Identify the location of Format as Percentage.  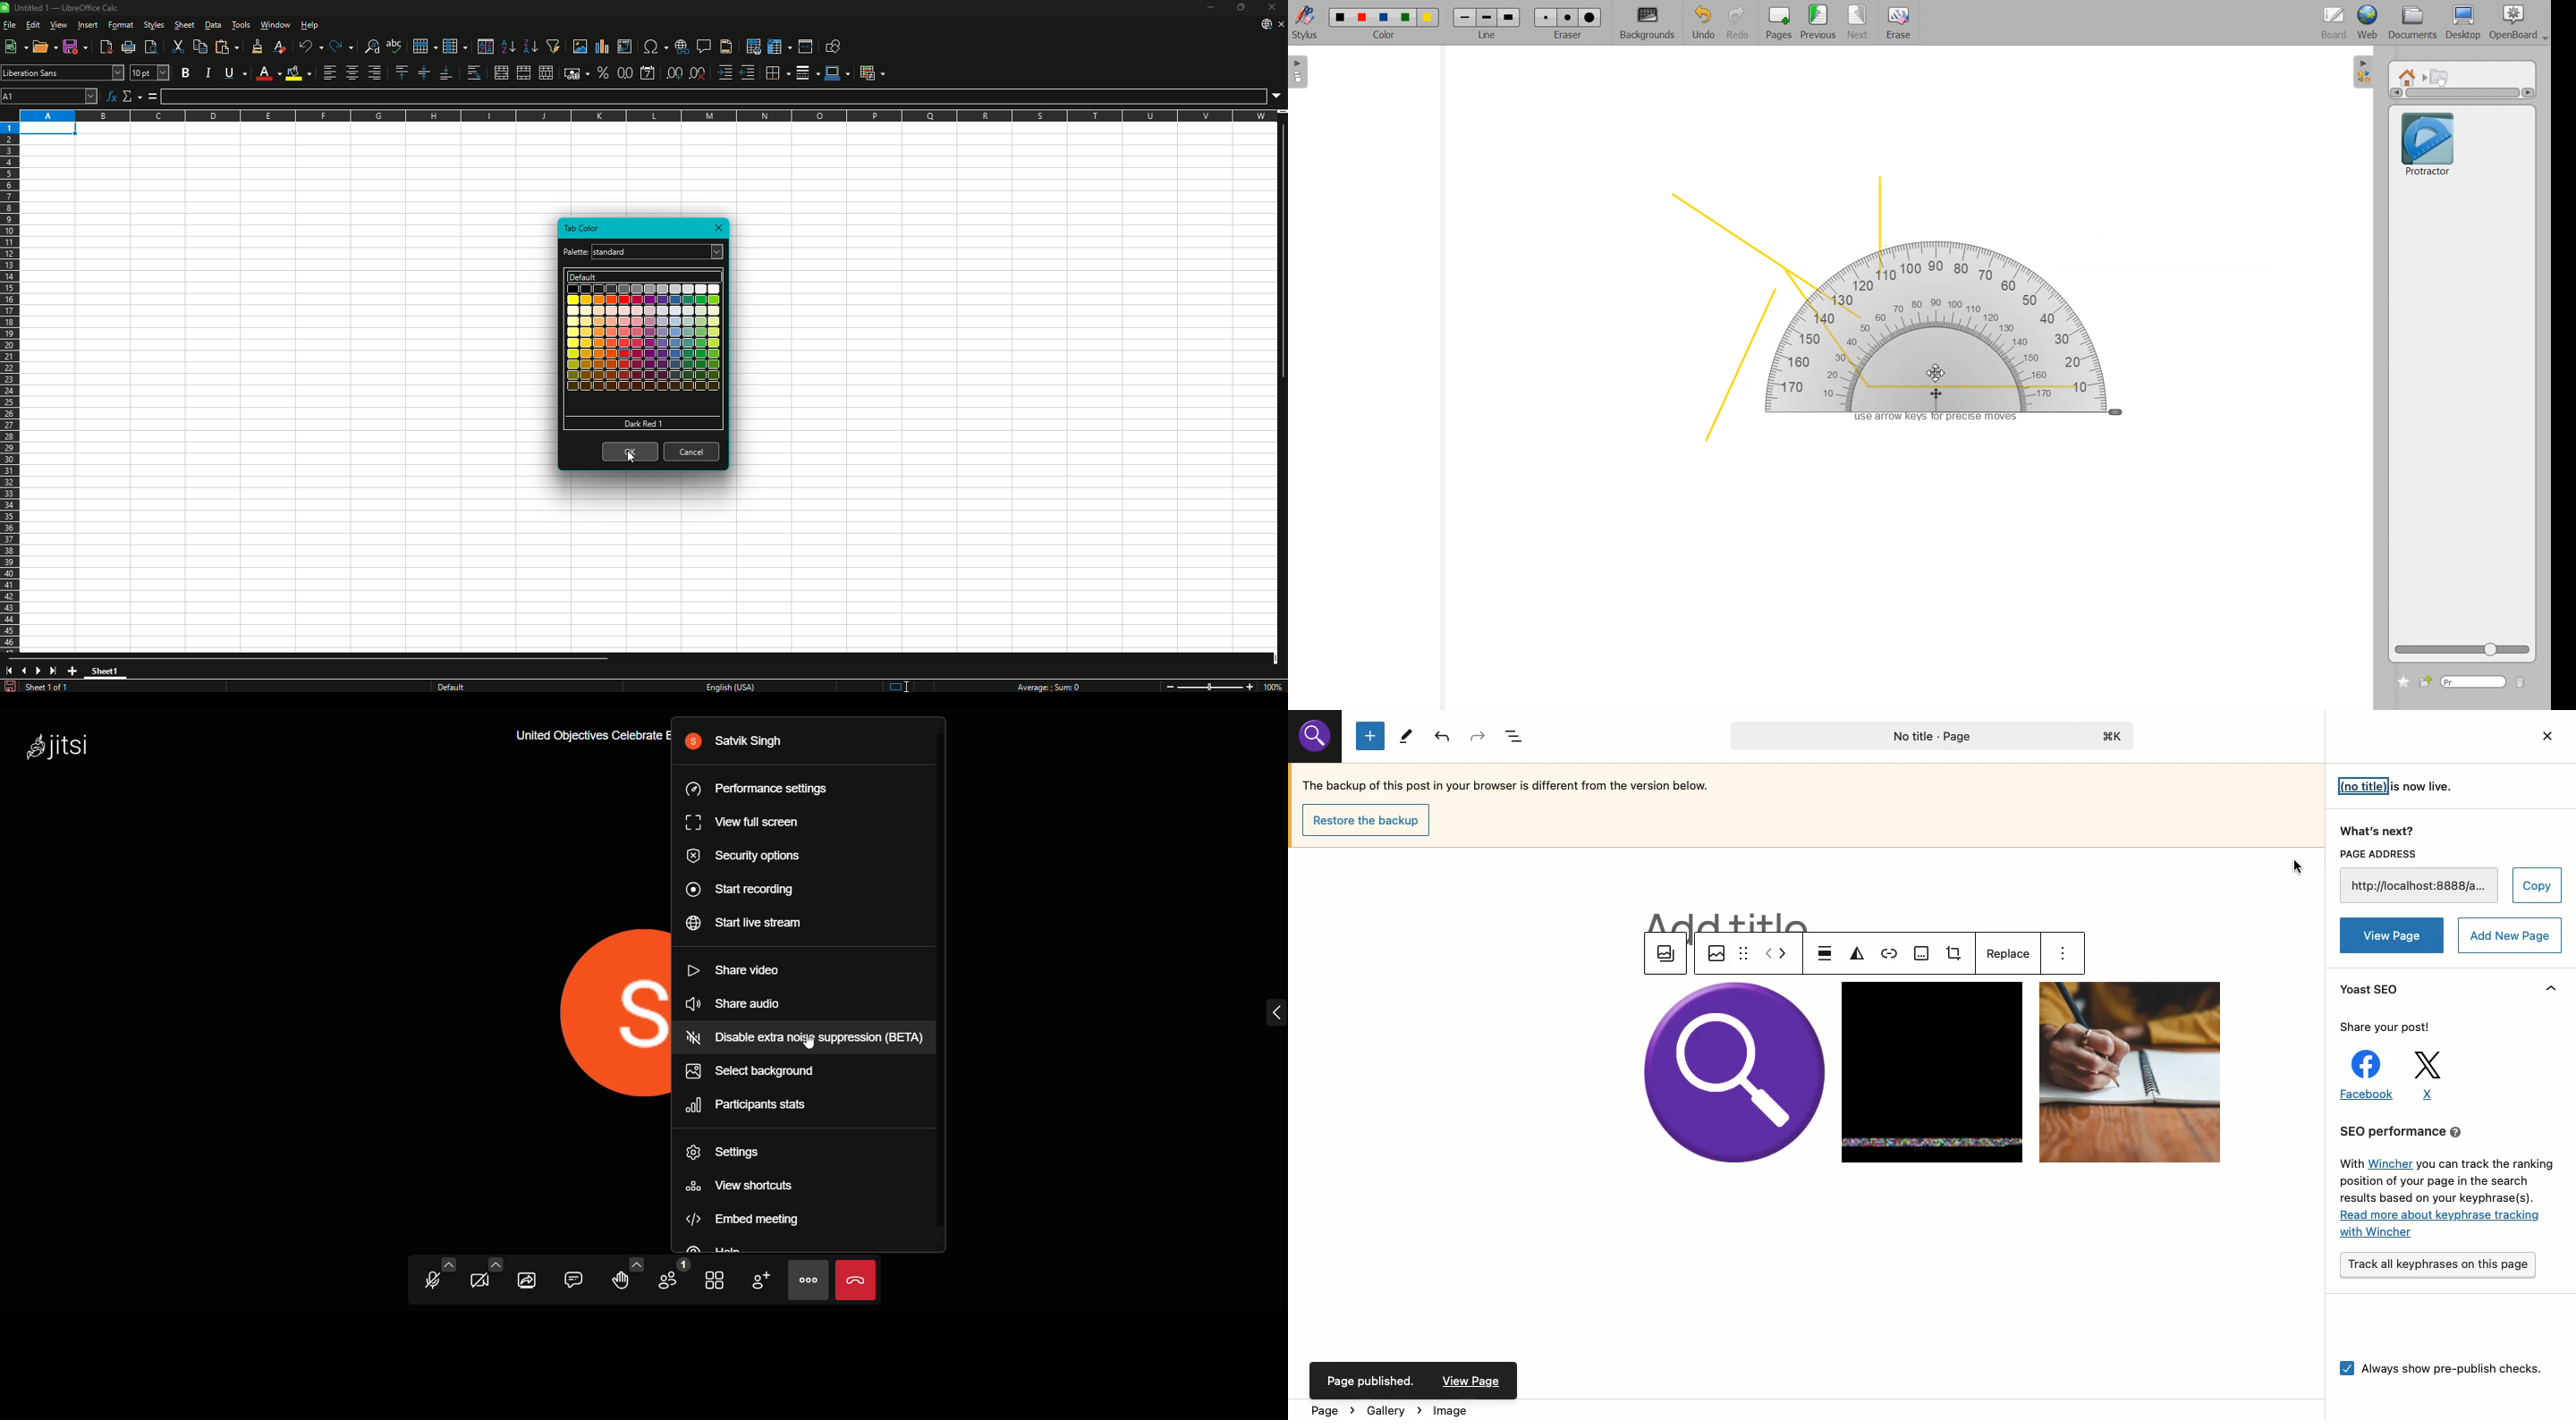
(603, 73).